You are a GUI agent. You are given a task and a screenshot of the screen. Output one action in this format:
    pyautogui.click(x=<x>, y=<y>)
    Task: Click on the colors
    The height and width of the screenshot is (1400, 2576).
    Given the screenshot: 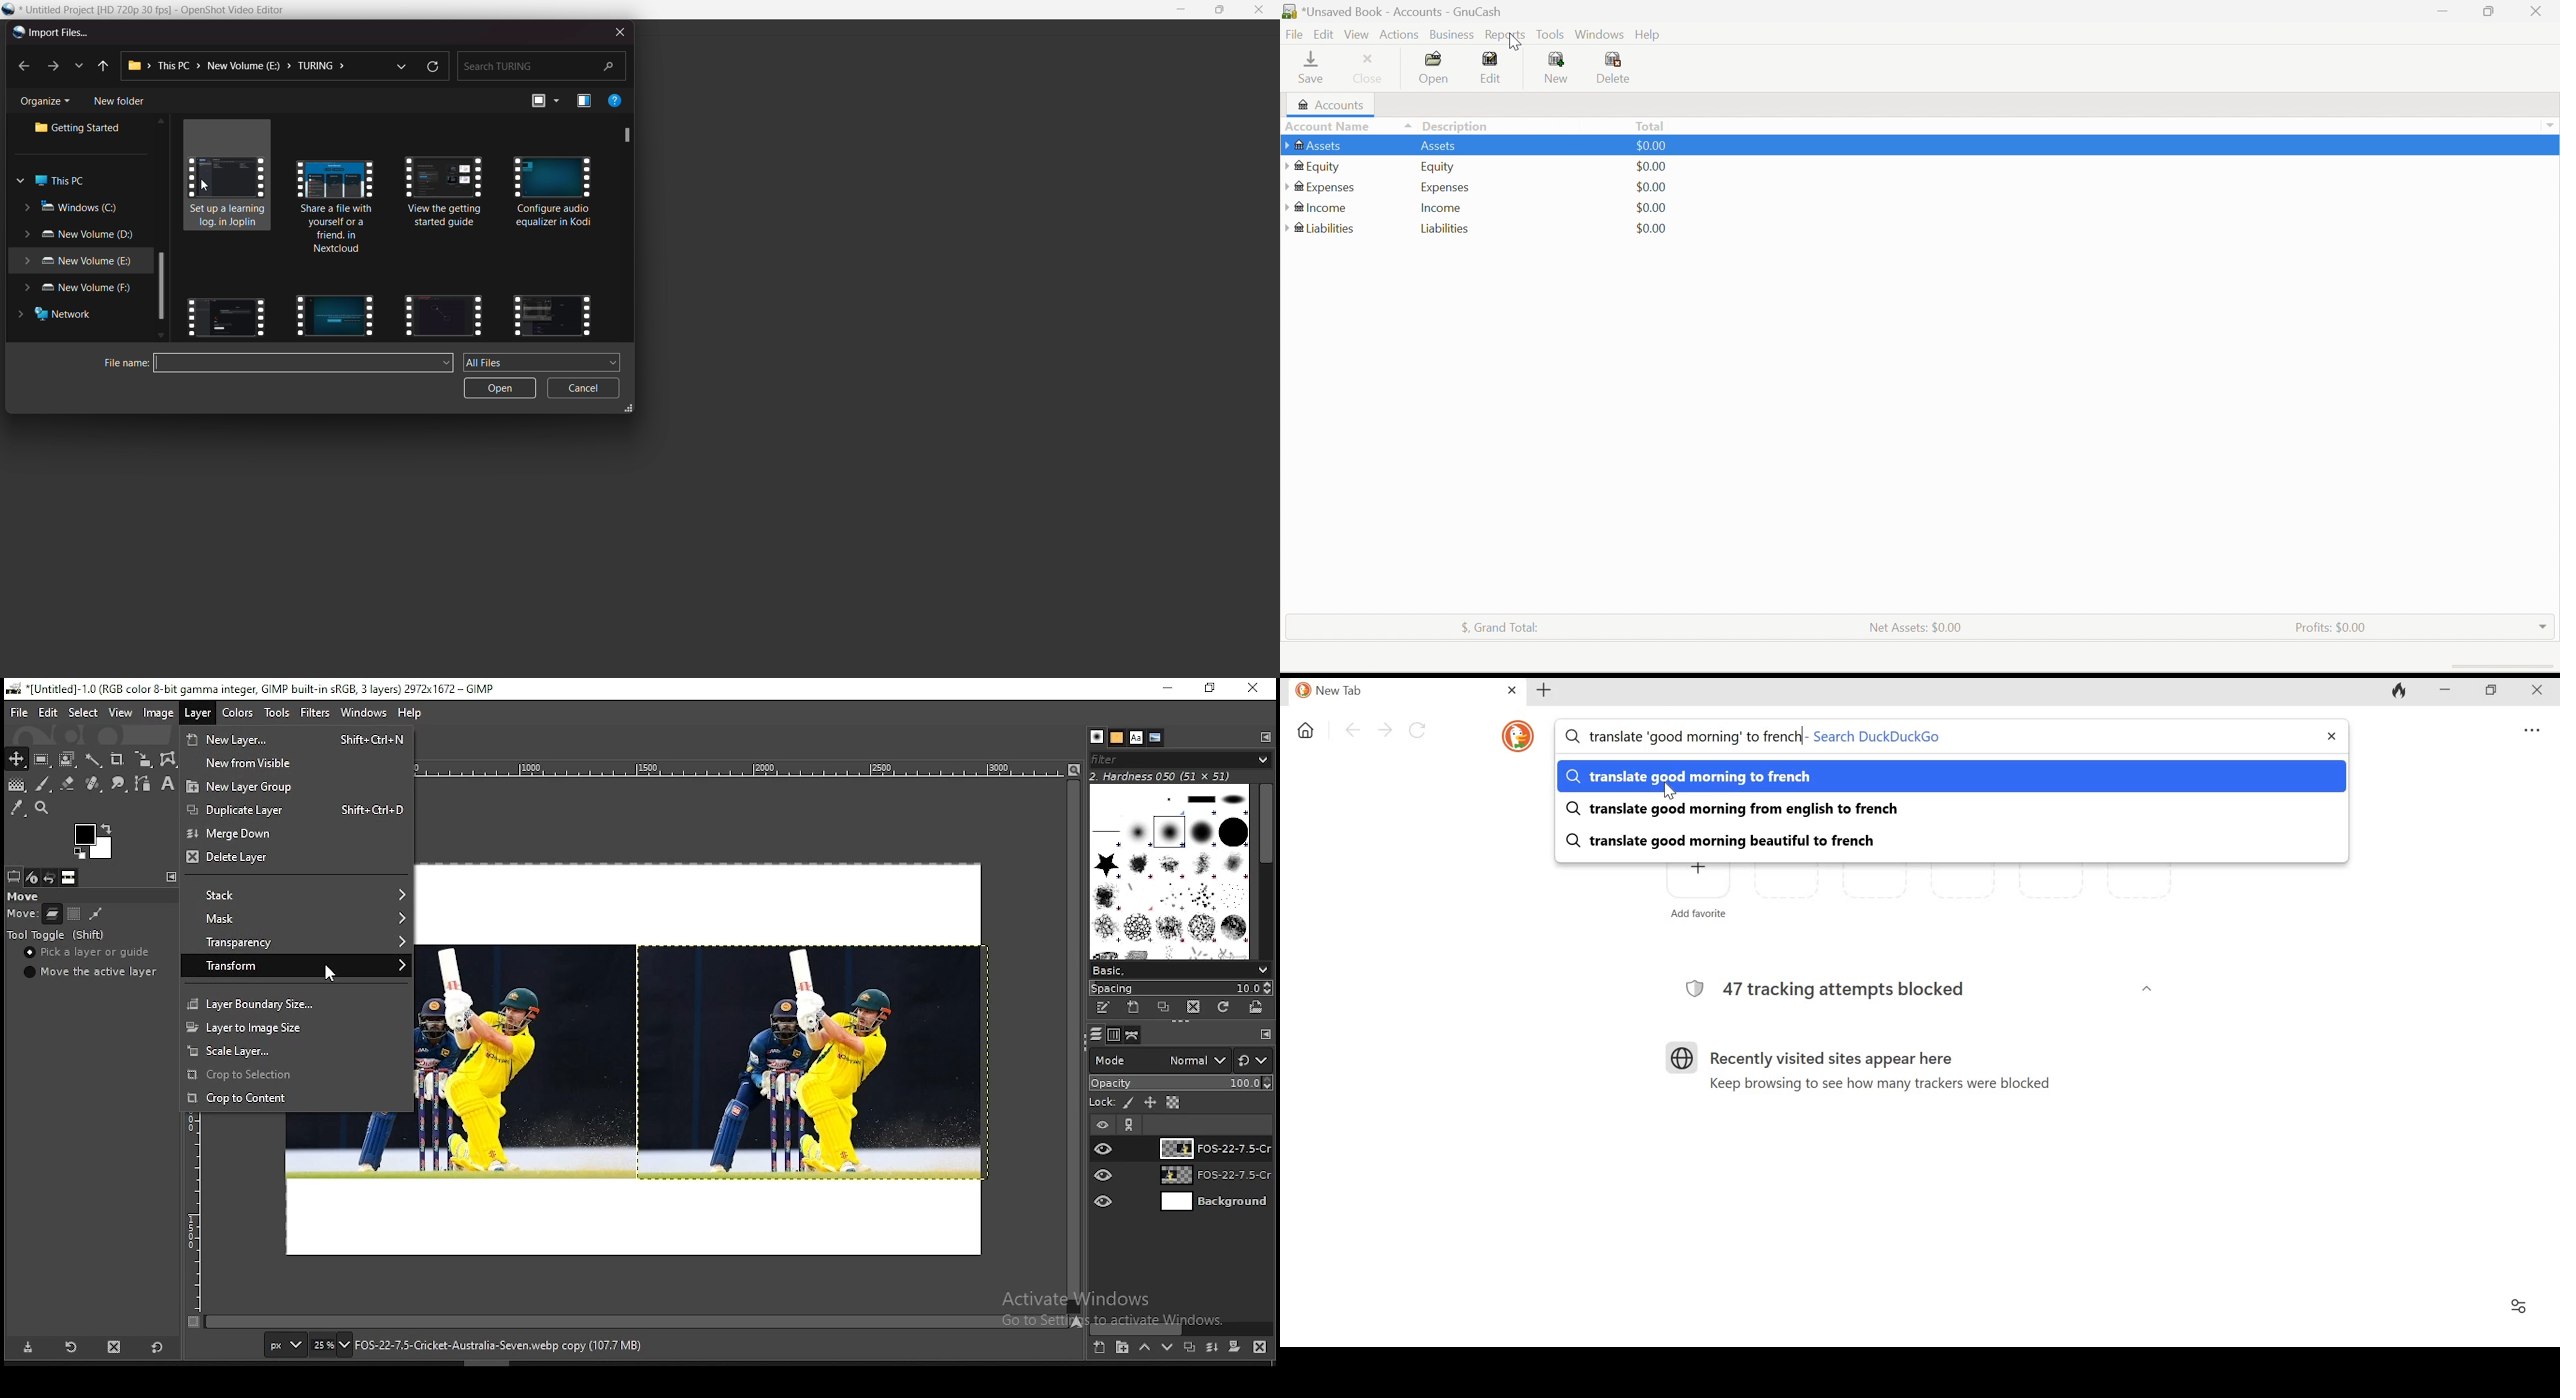 What is the action you would take?
    pyautogui.click(x=240, y=714)
    